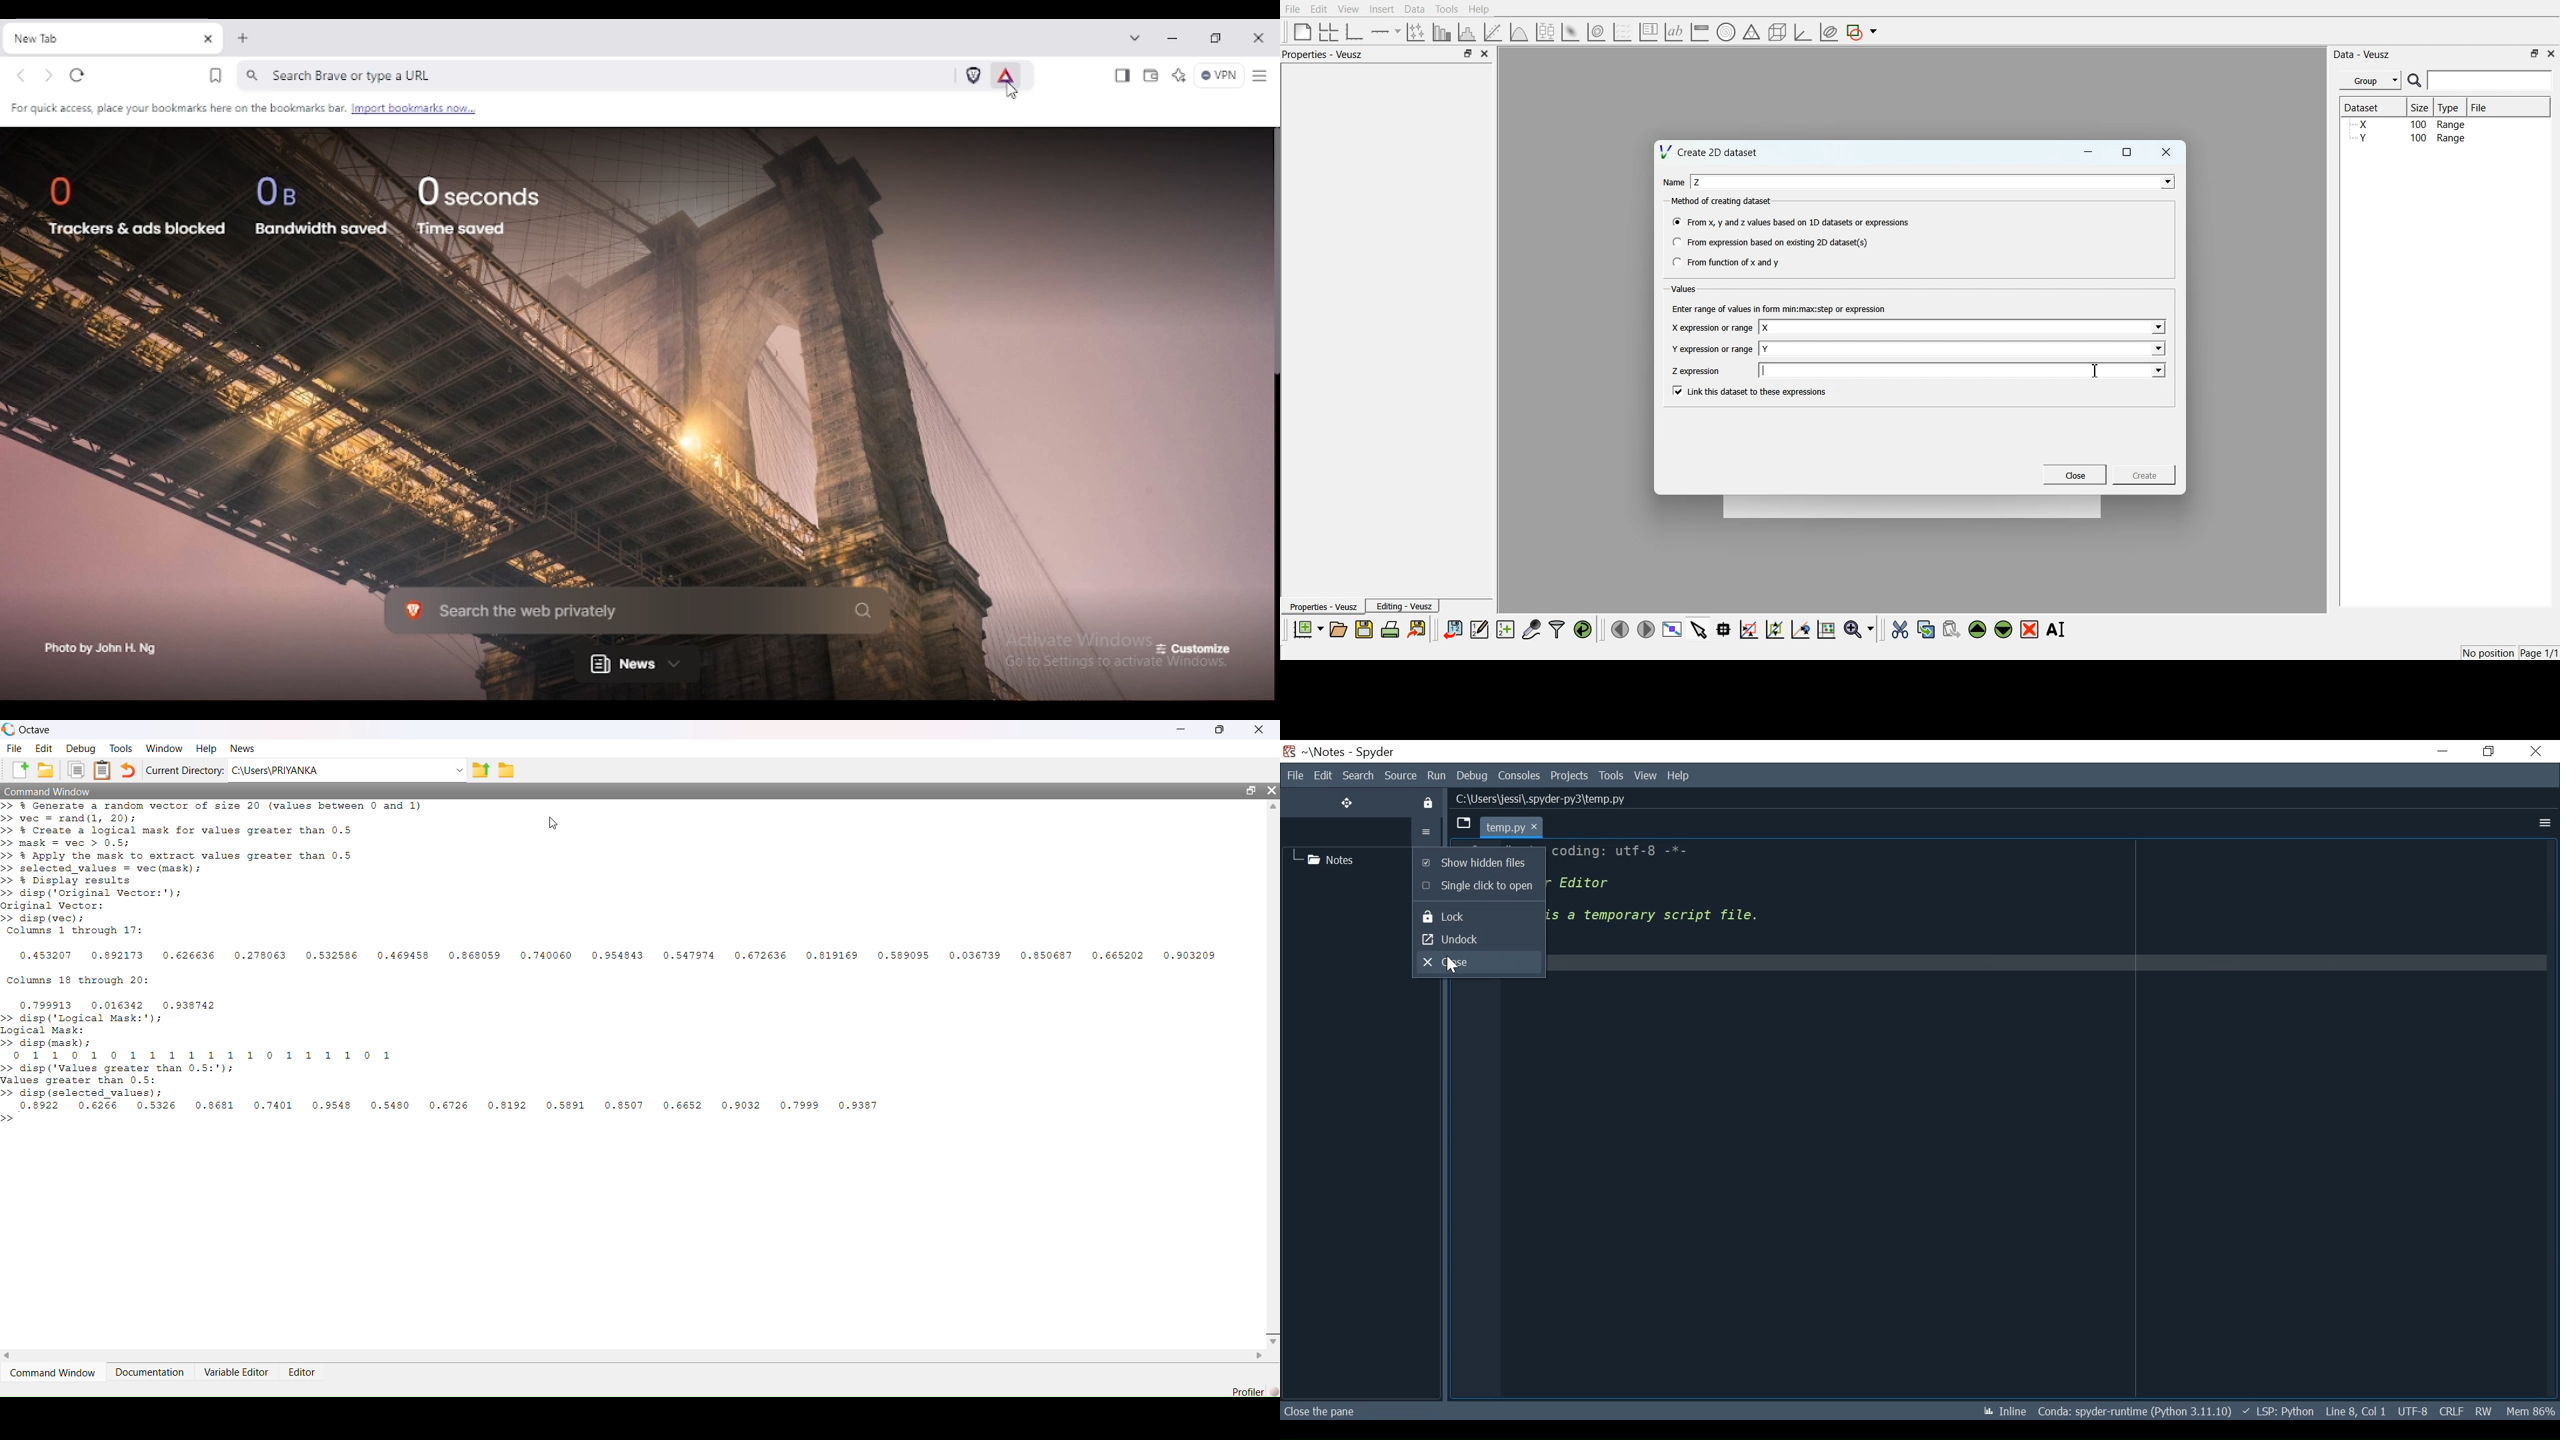 This screenshot has height=1456, width=2576. Describe the element at coordinates (1303, 31) in the screenshot. I see `Blank page` at that location.